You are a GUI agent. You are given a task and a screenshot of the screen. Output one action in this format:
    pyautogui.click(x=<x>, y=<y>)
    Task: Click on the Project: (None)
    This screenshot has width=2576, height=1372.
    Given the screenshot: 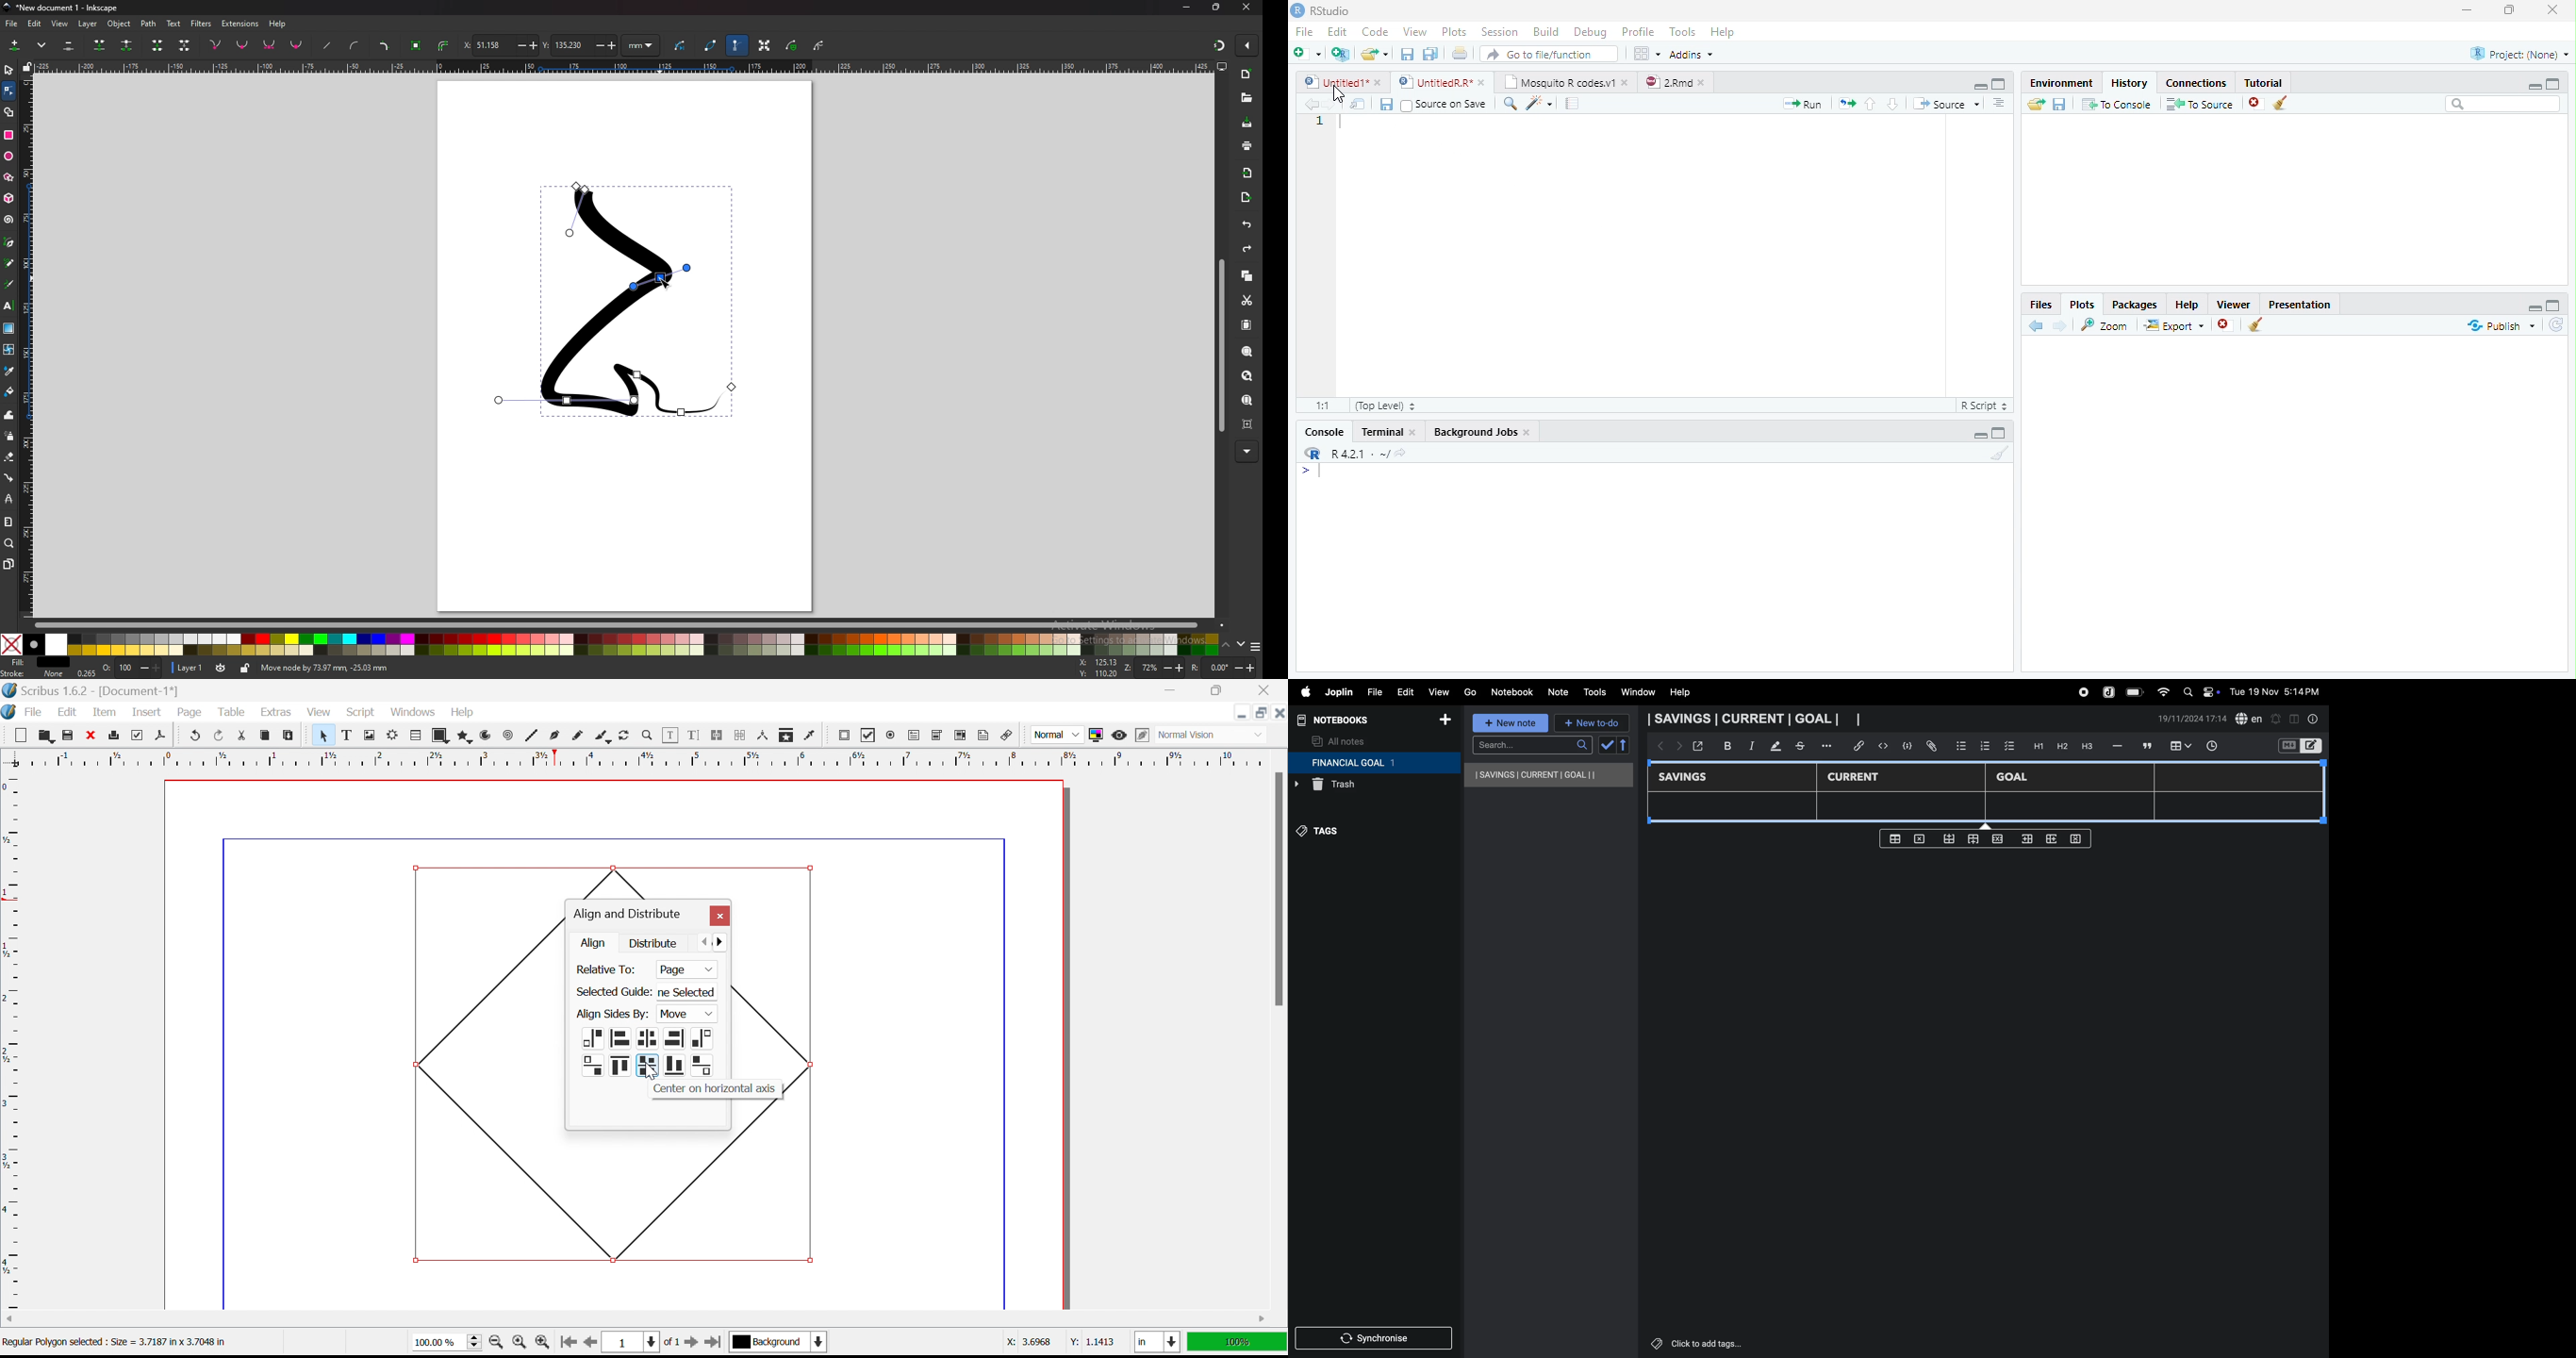 What is the action you would take?
    pyautogui.click(x=2518, y=52)
    